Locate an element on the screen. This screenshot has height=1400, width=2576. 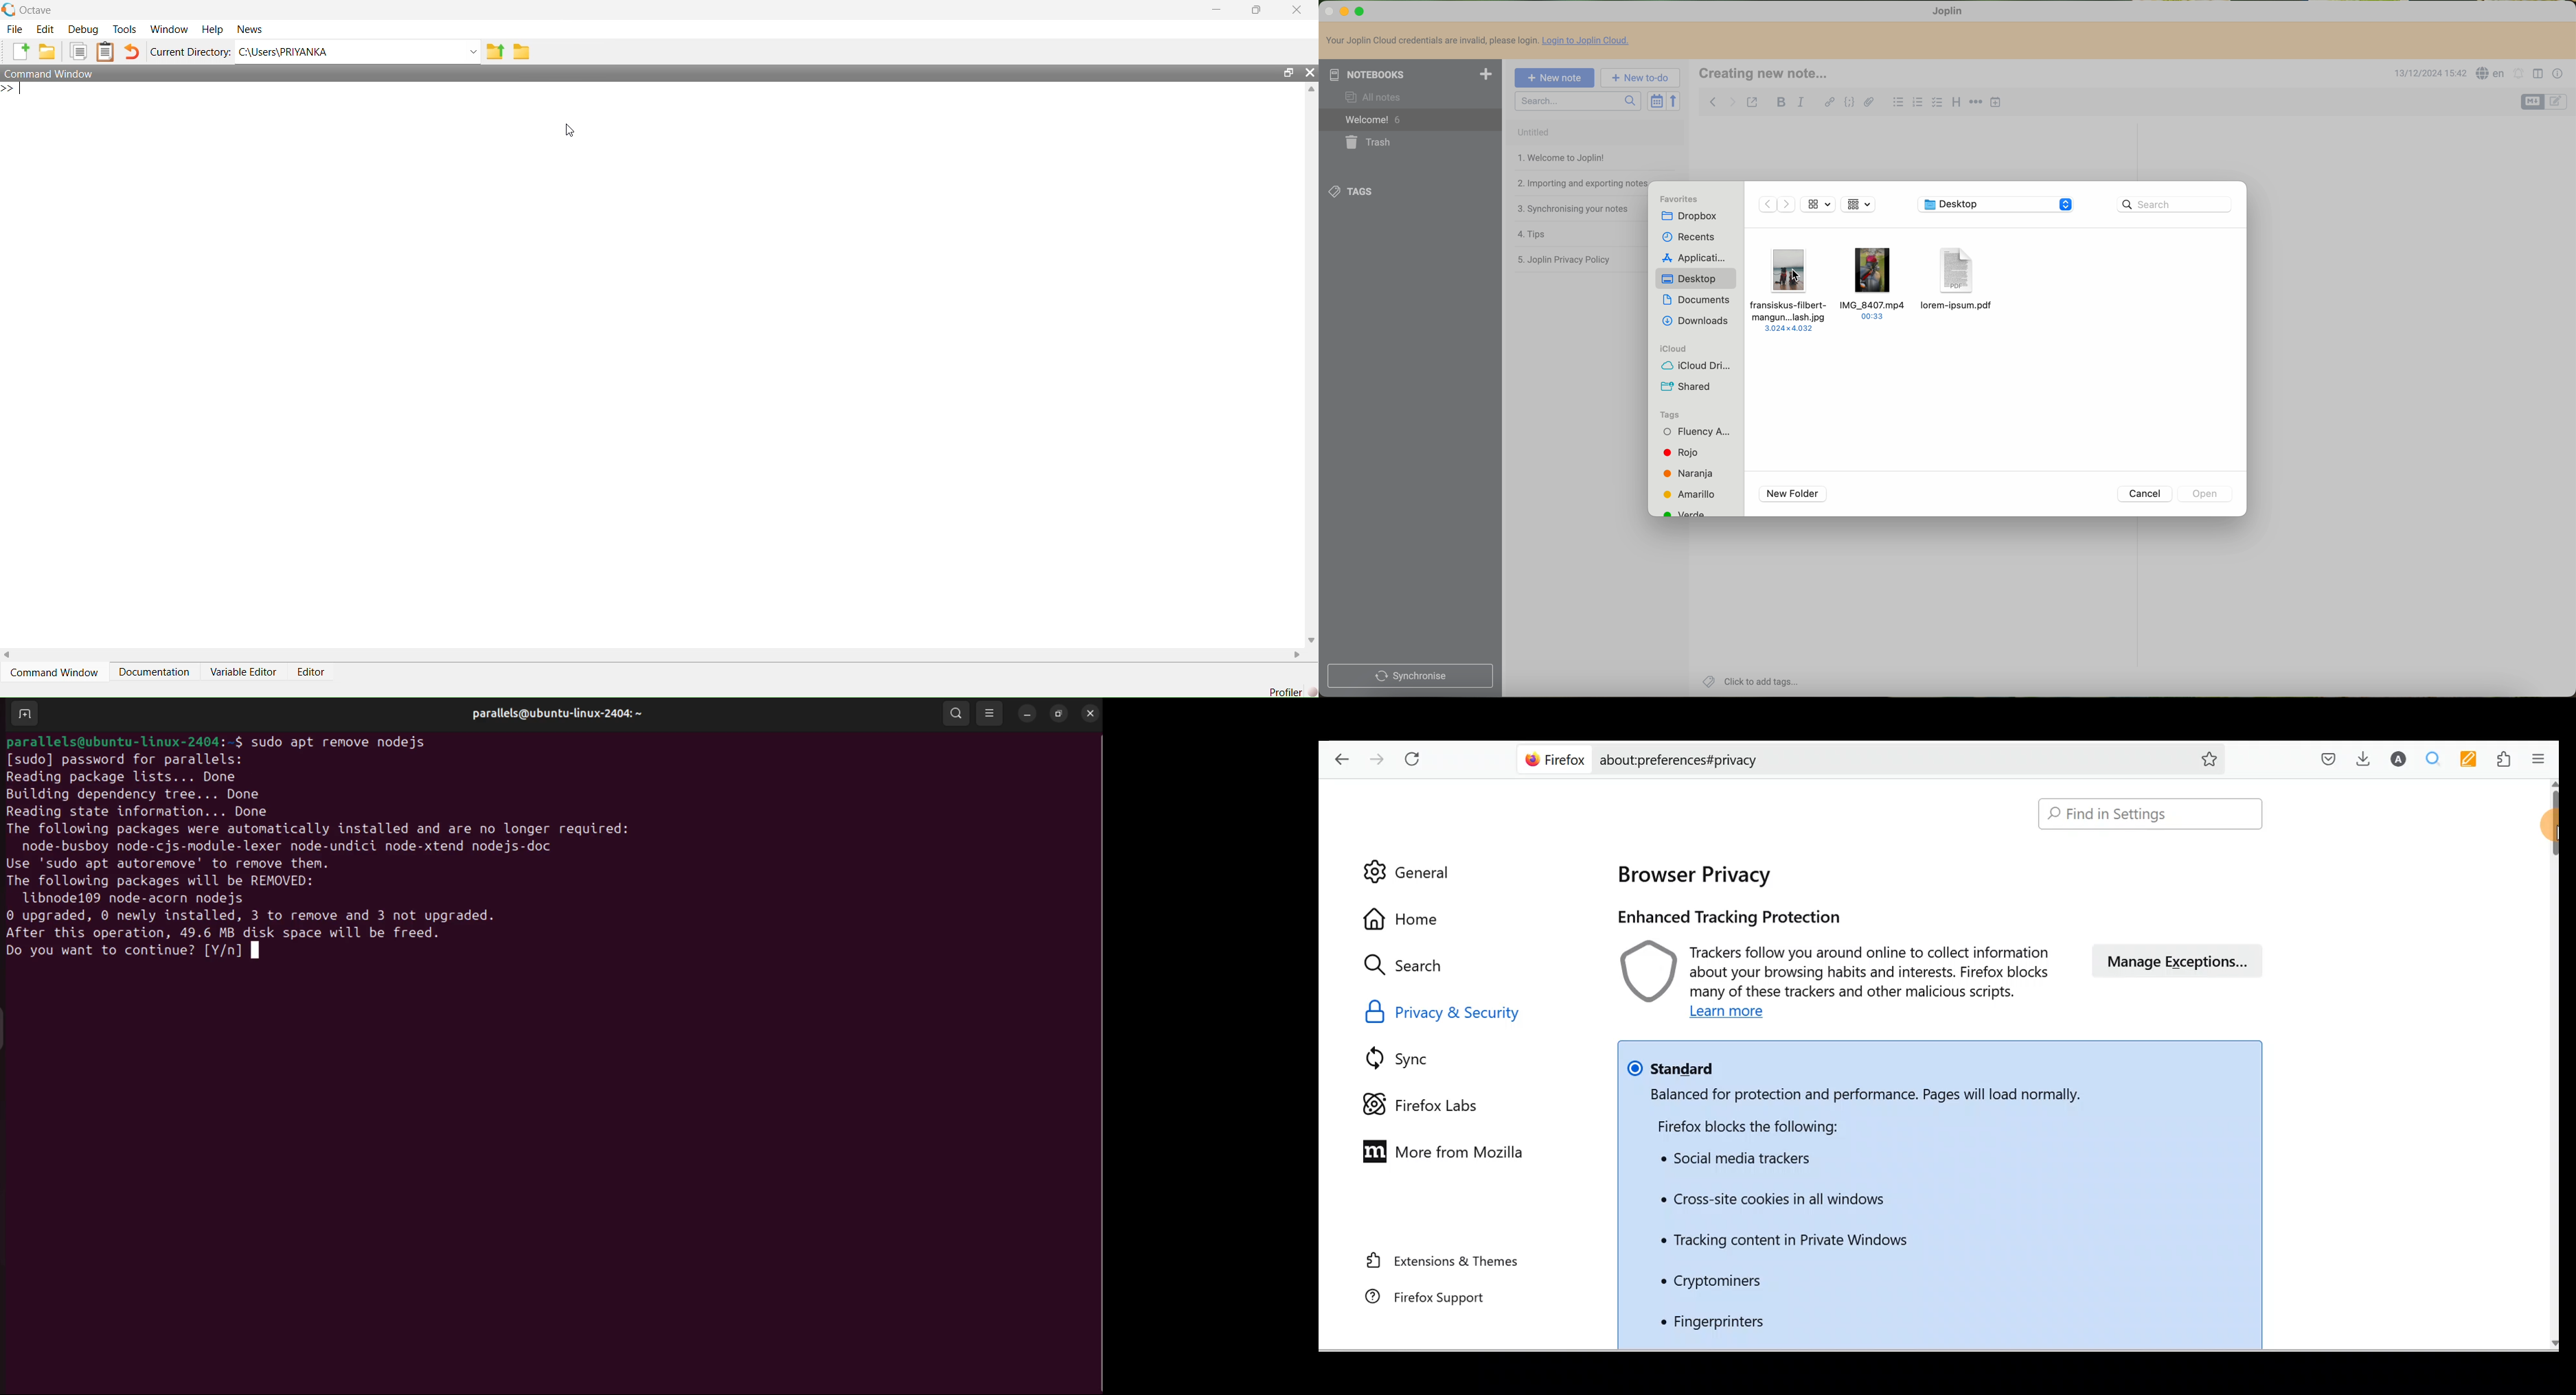
recents is located at coordinates (1687, 238).